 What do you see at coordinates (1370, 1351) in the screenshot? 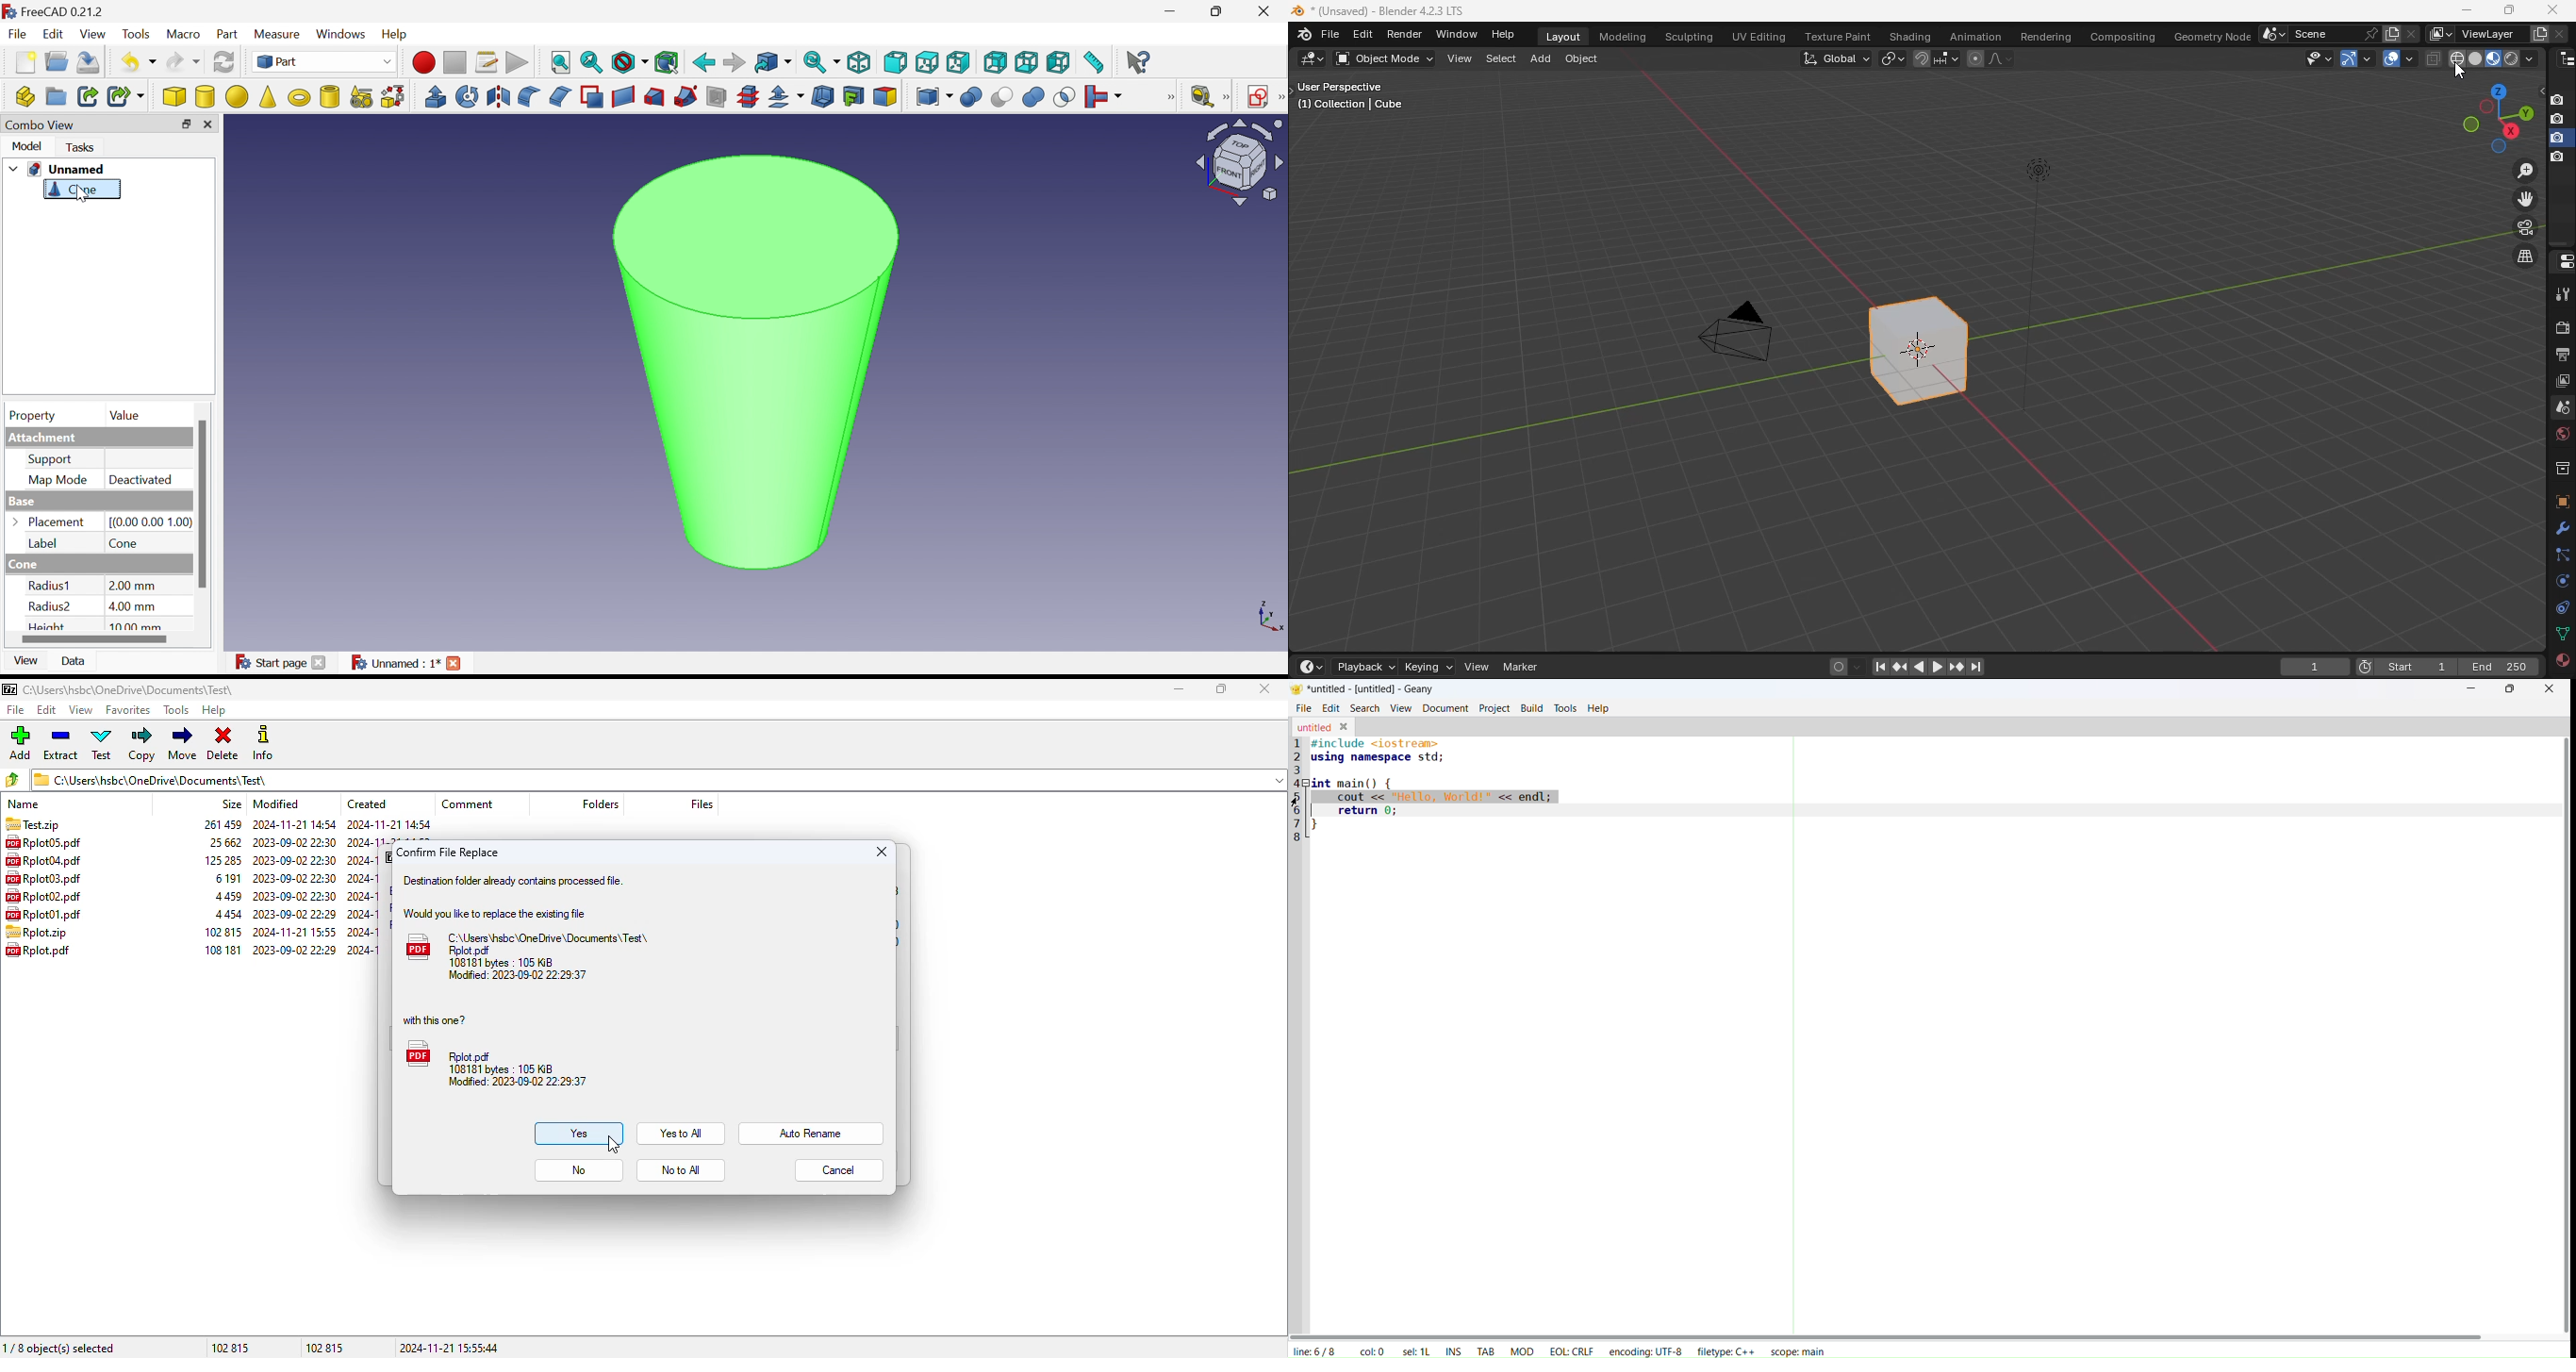
I see `col: 0` at bounding box center [1370, 1351].